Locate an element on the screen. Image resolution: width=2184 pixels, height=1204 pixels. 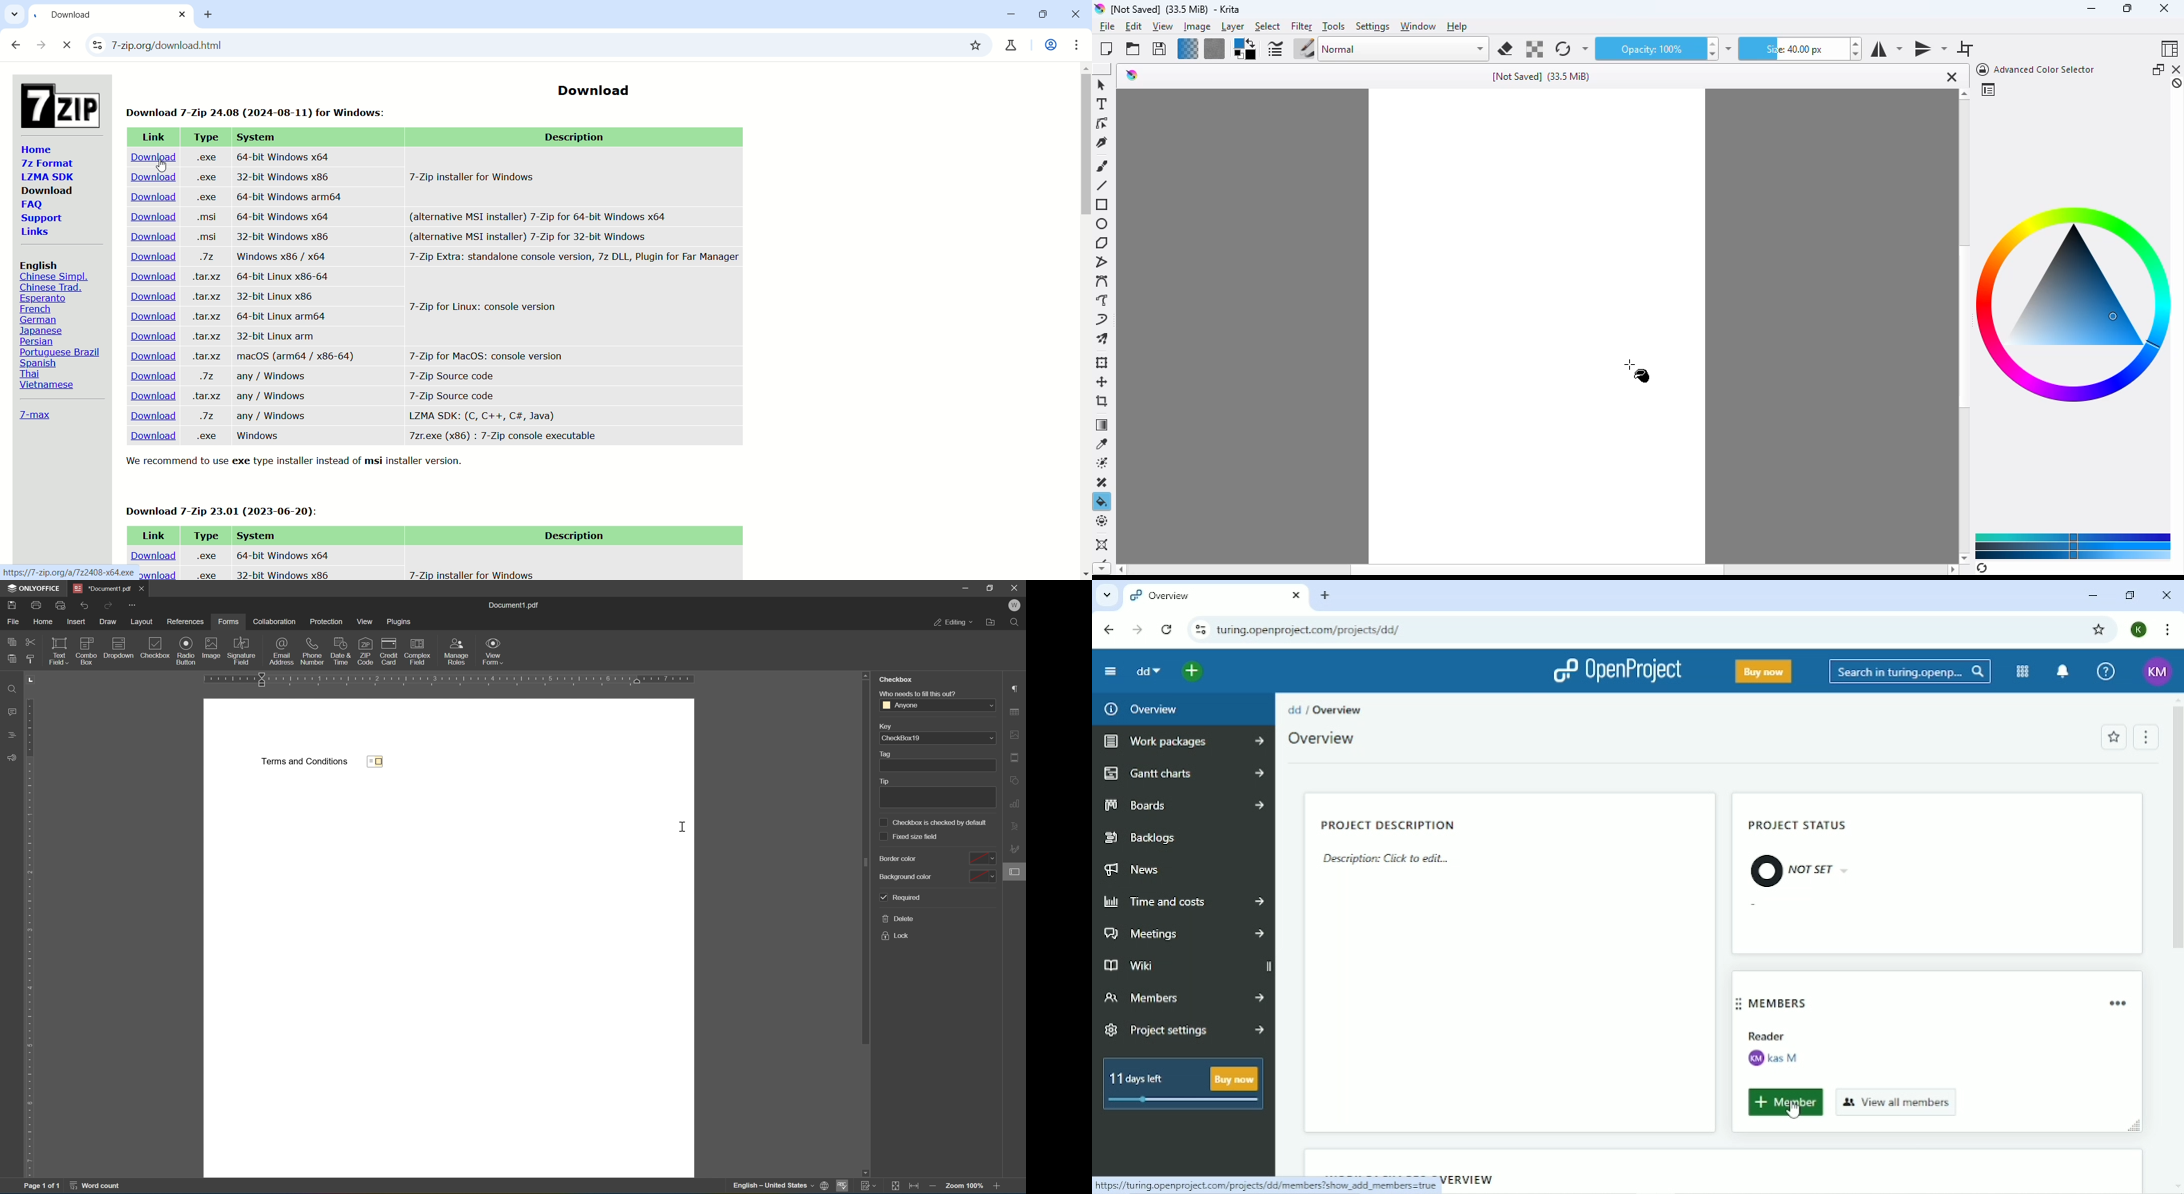
close is located at coordinates (2164, 8).